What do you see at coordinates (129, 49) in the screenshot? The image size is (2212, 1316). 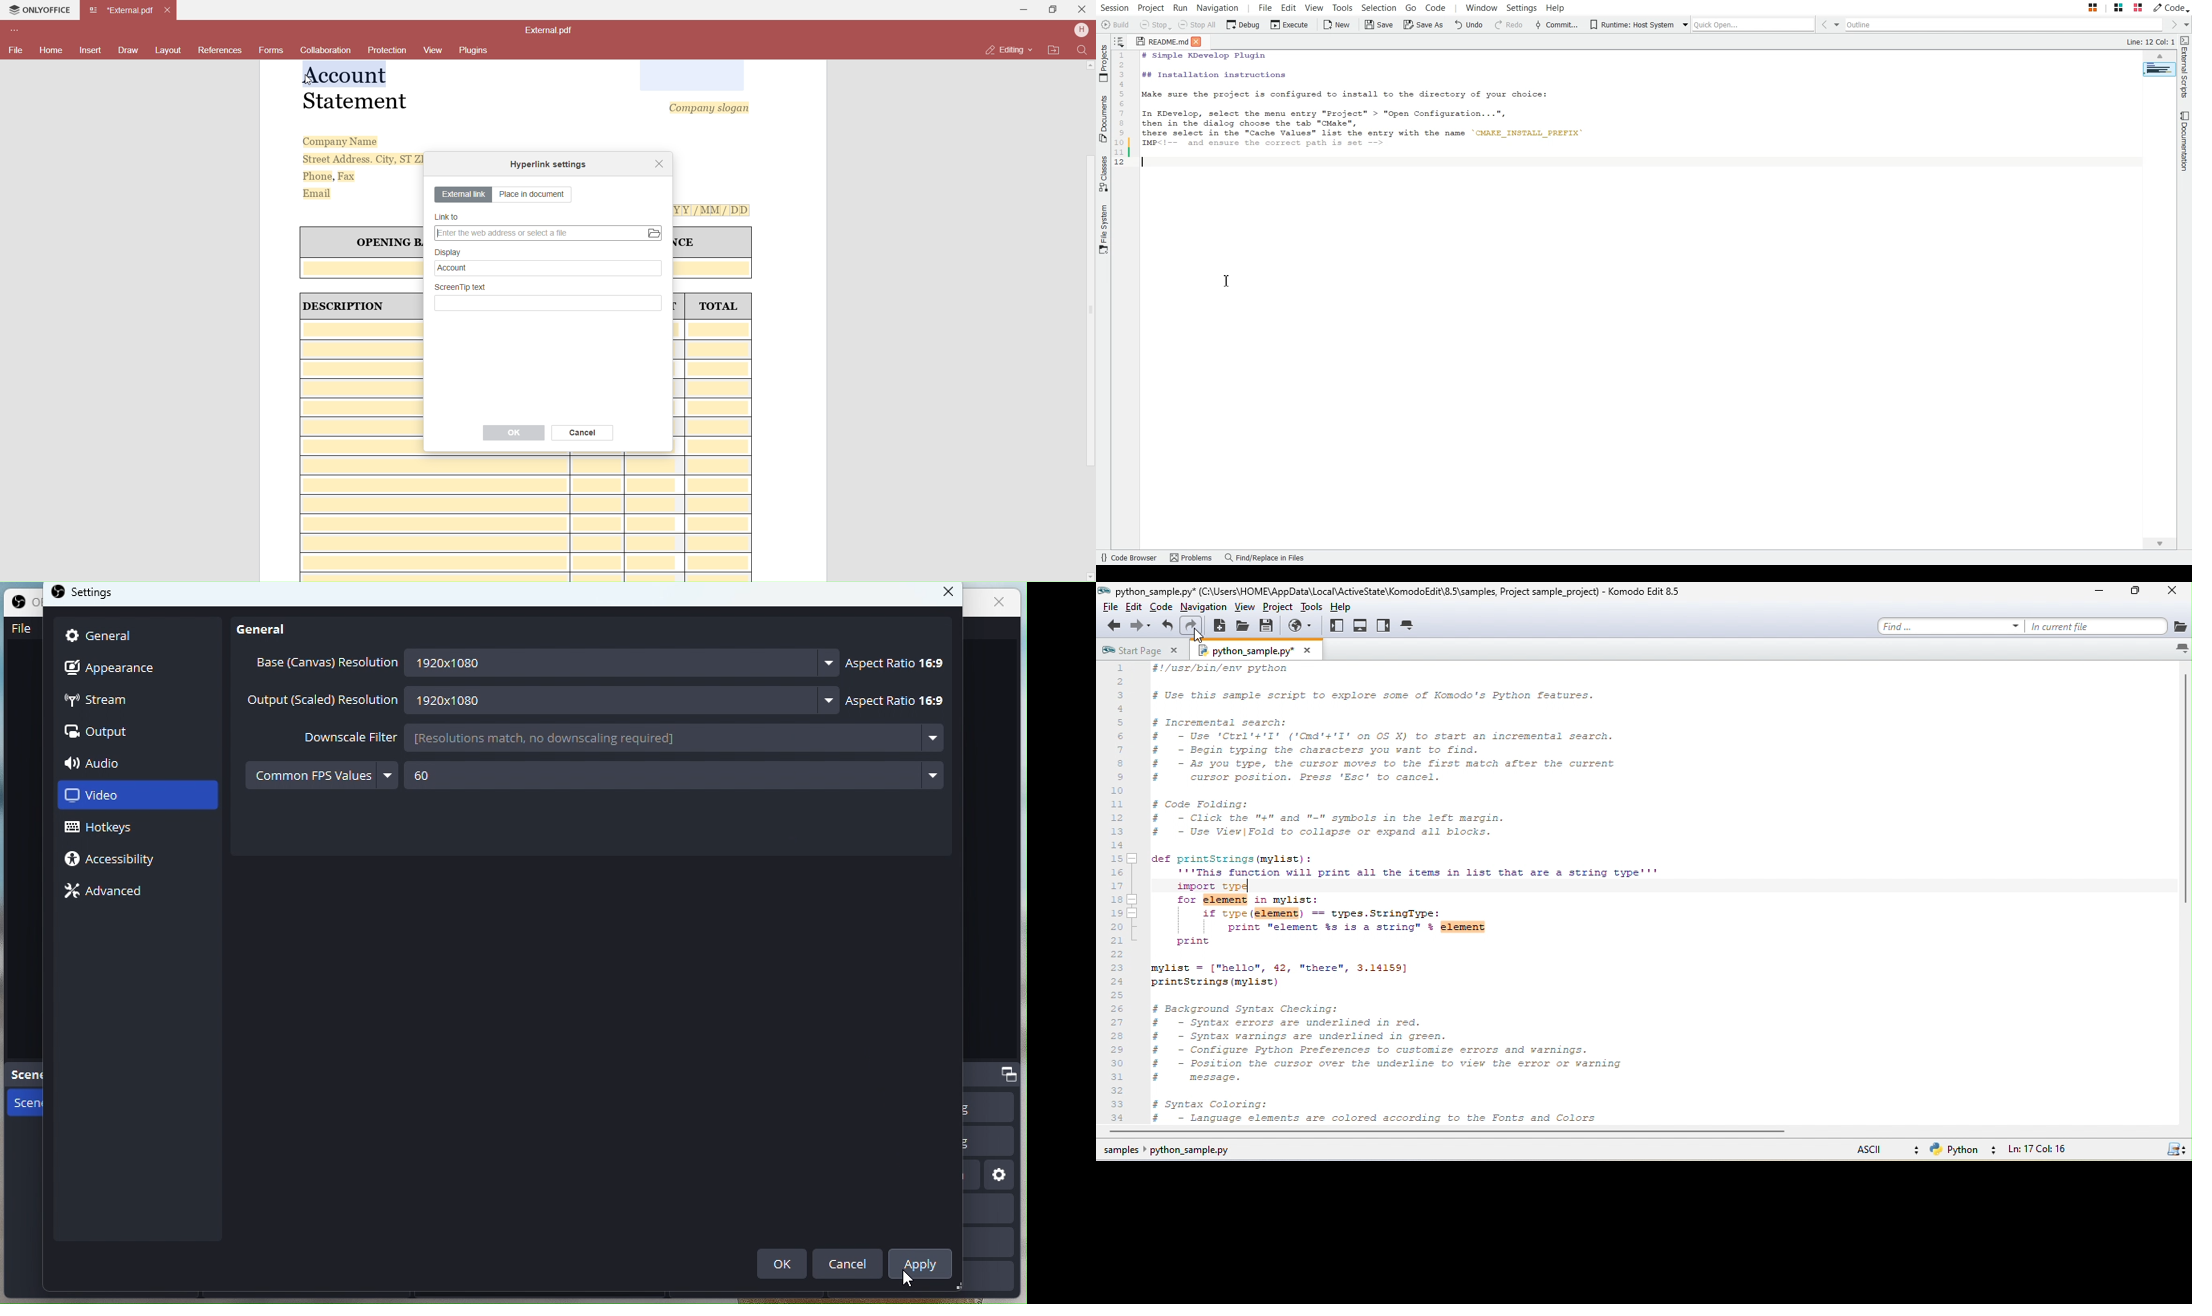 I see `Draw` at bounding box center [129, 49].